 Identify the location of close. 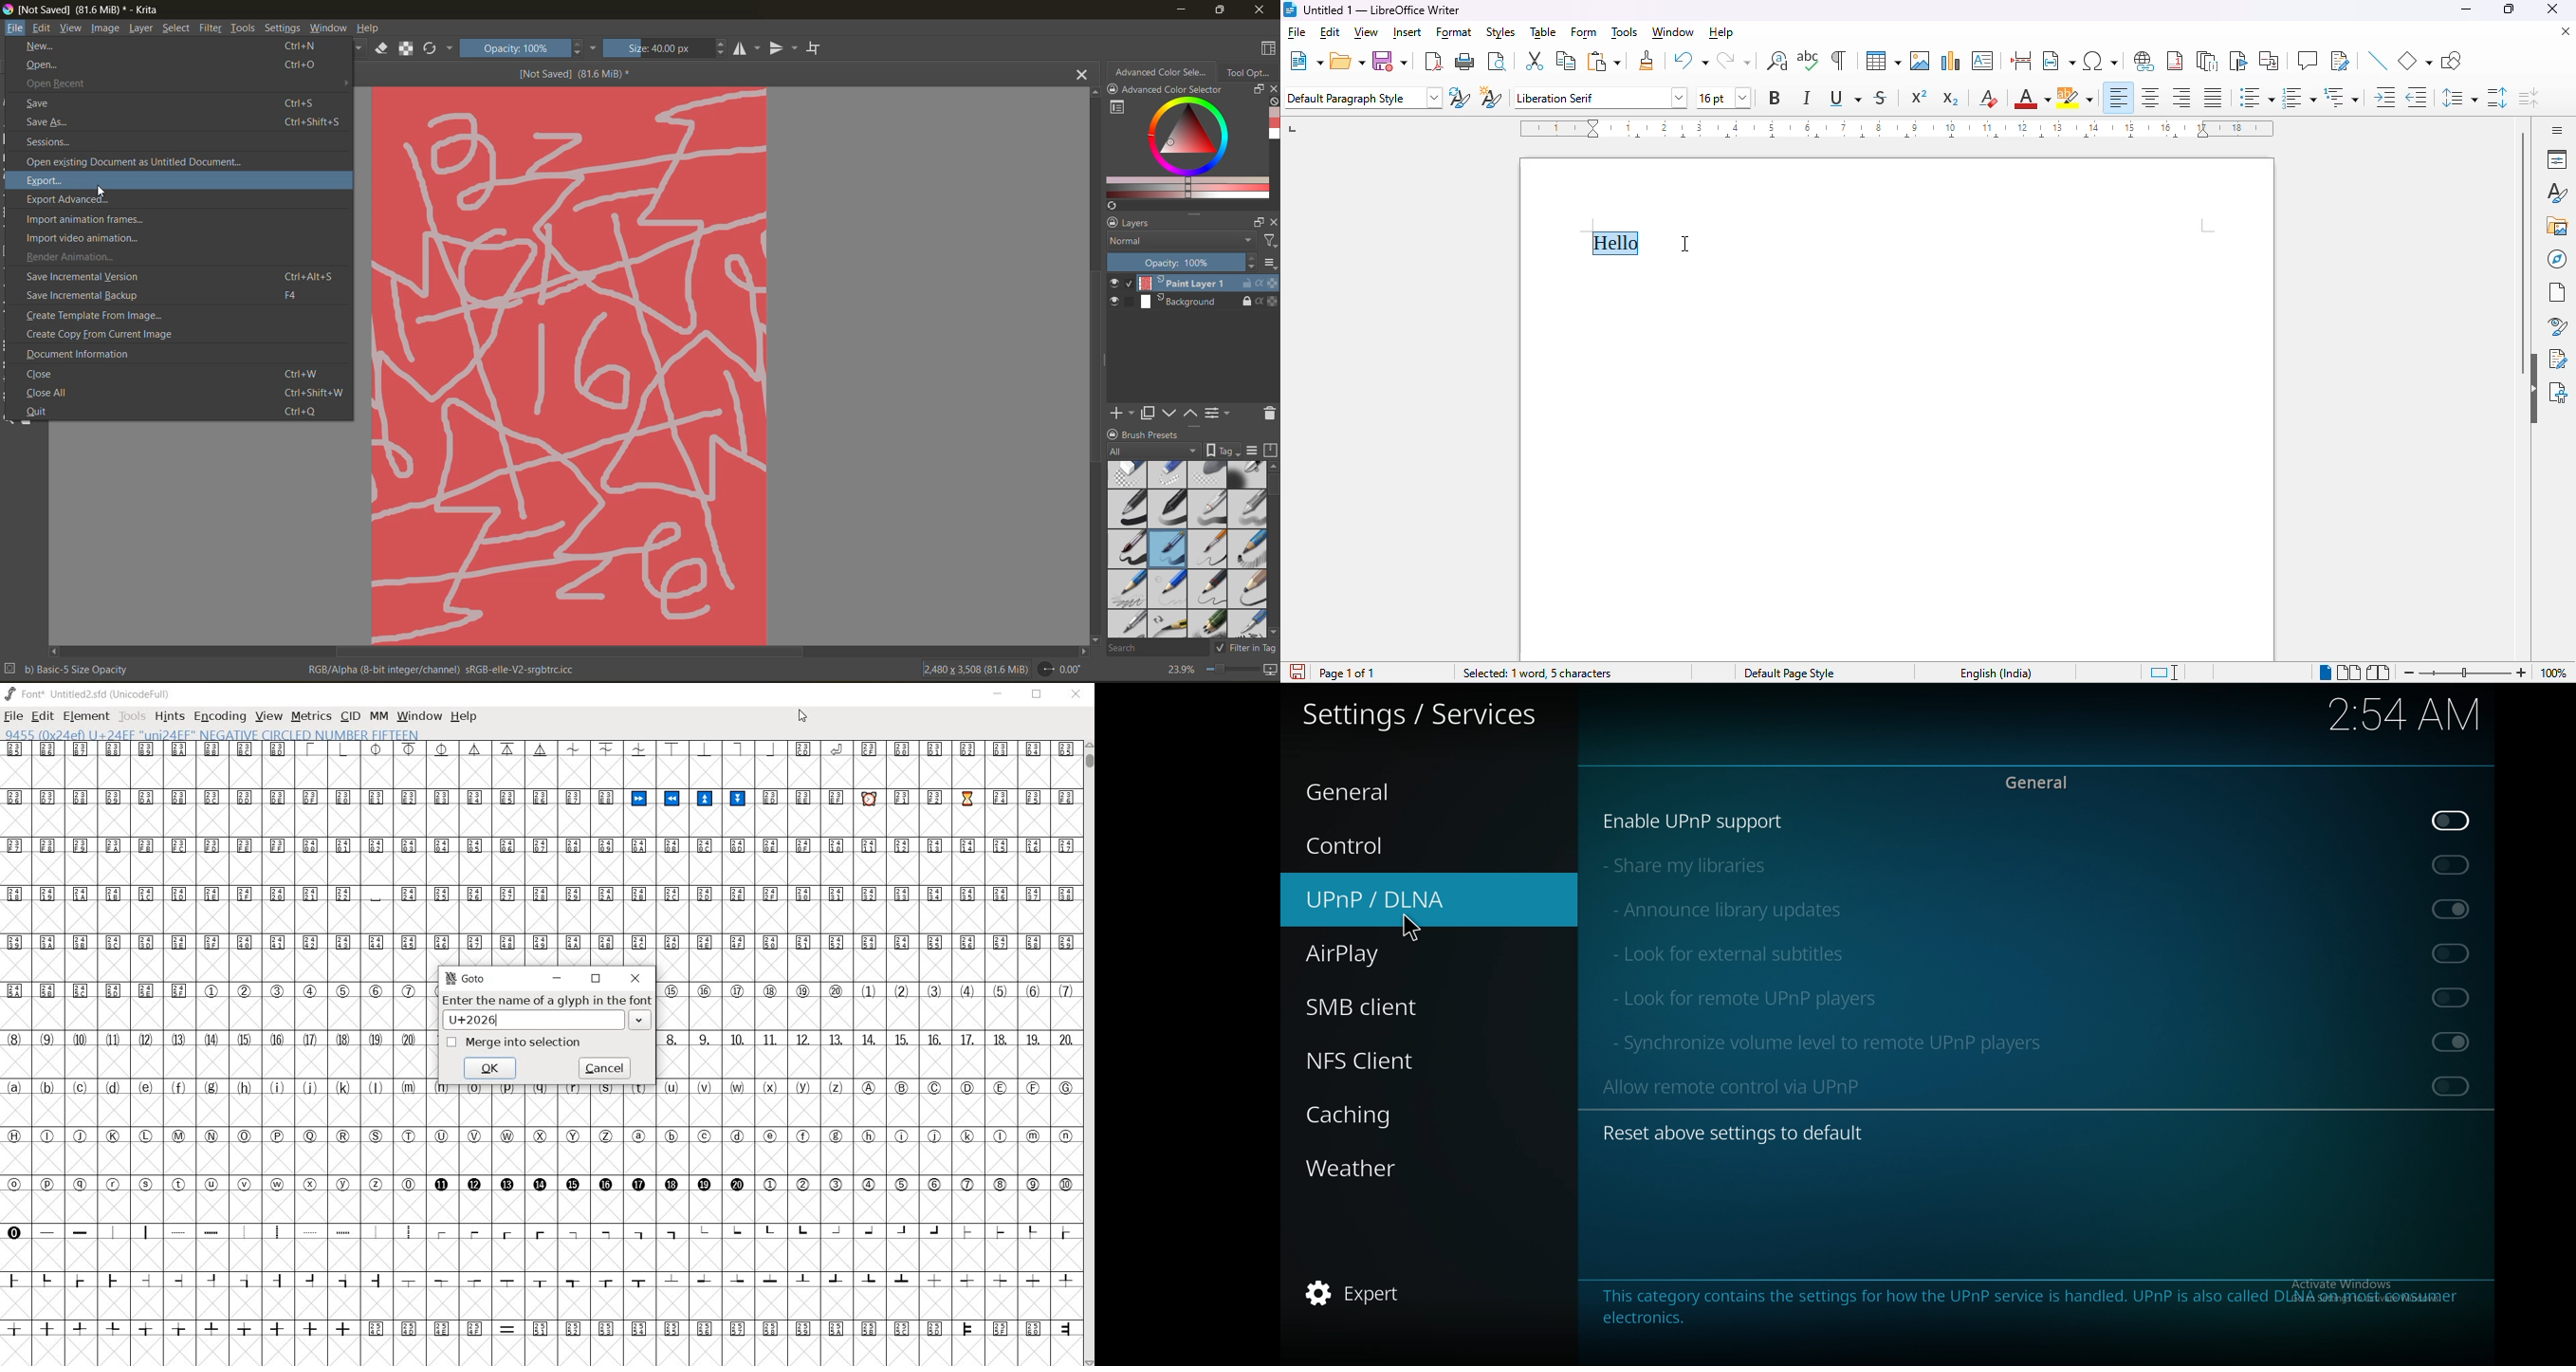
(172, 372).